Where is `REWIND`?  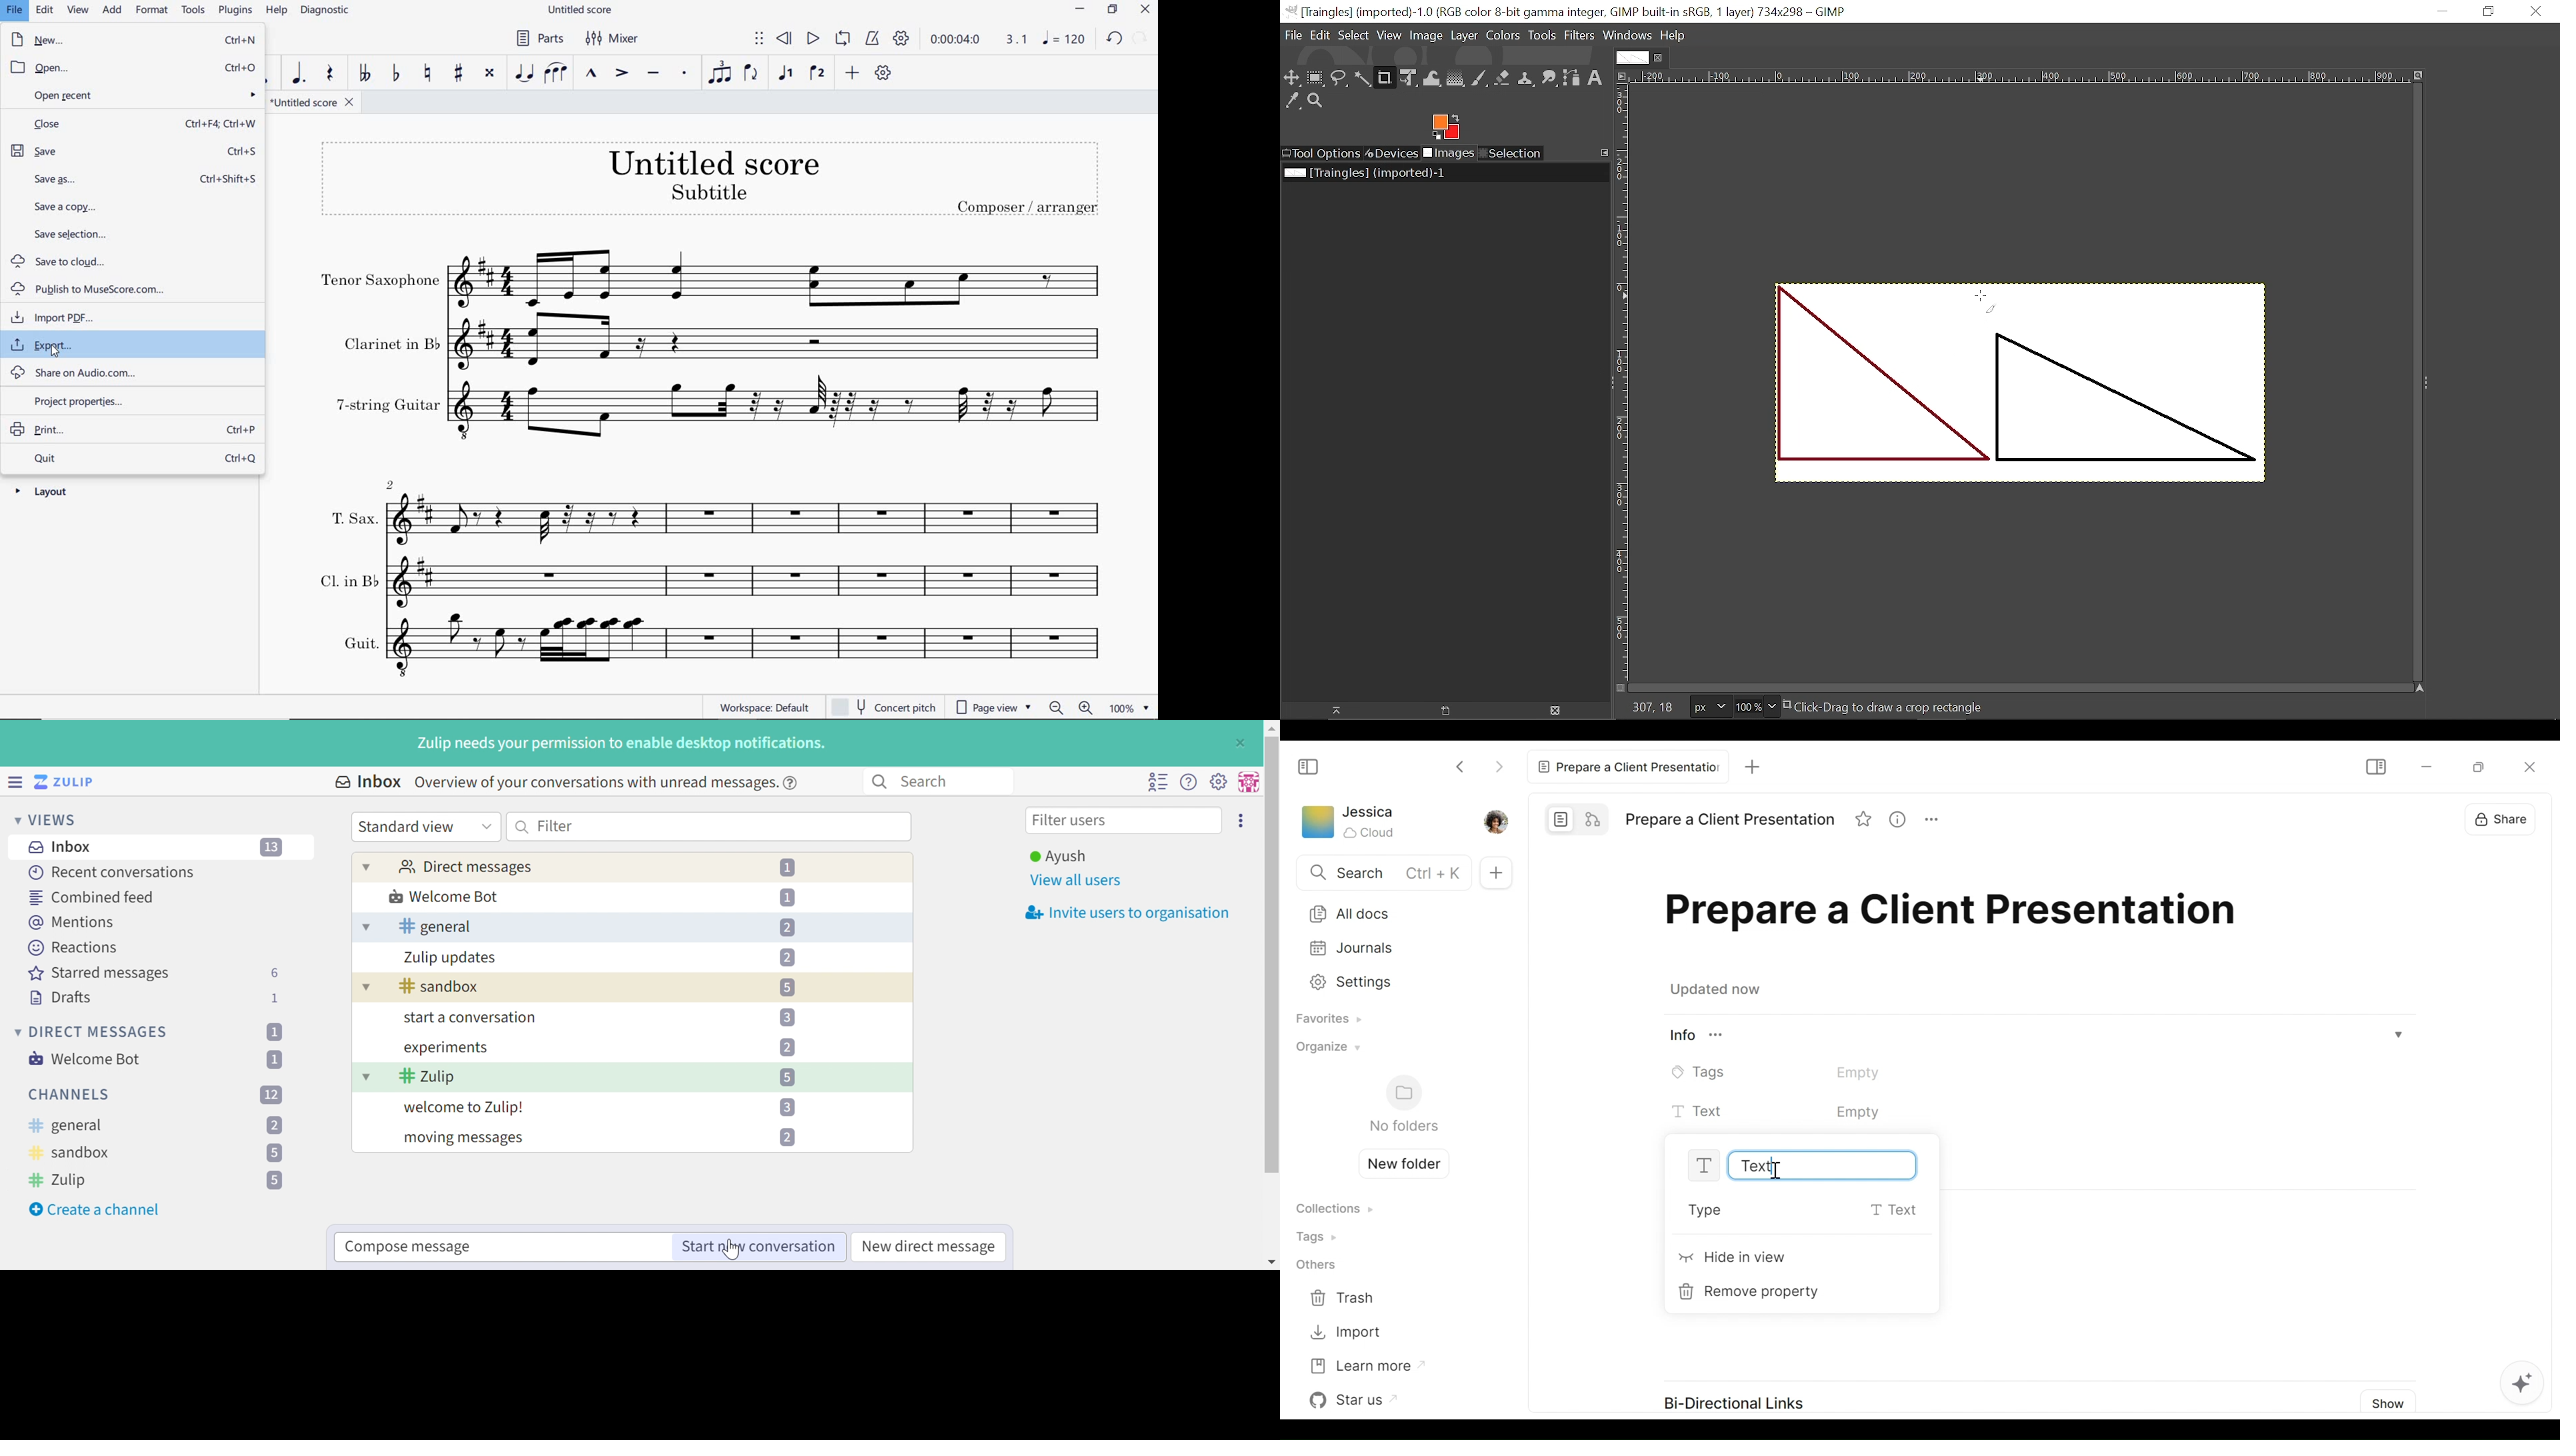
REWIND is located at coordinates (787, 39).